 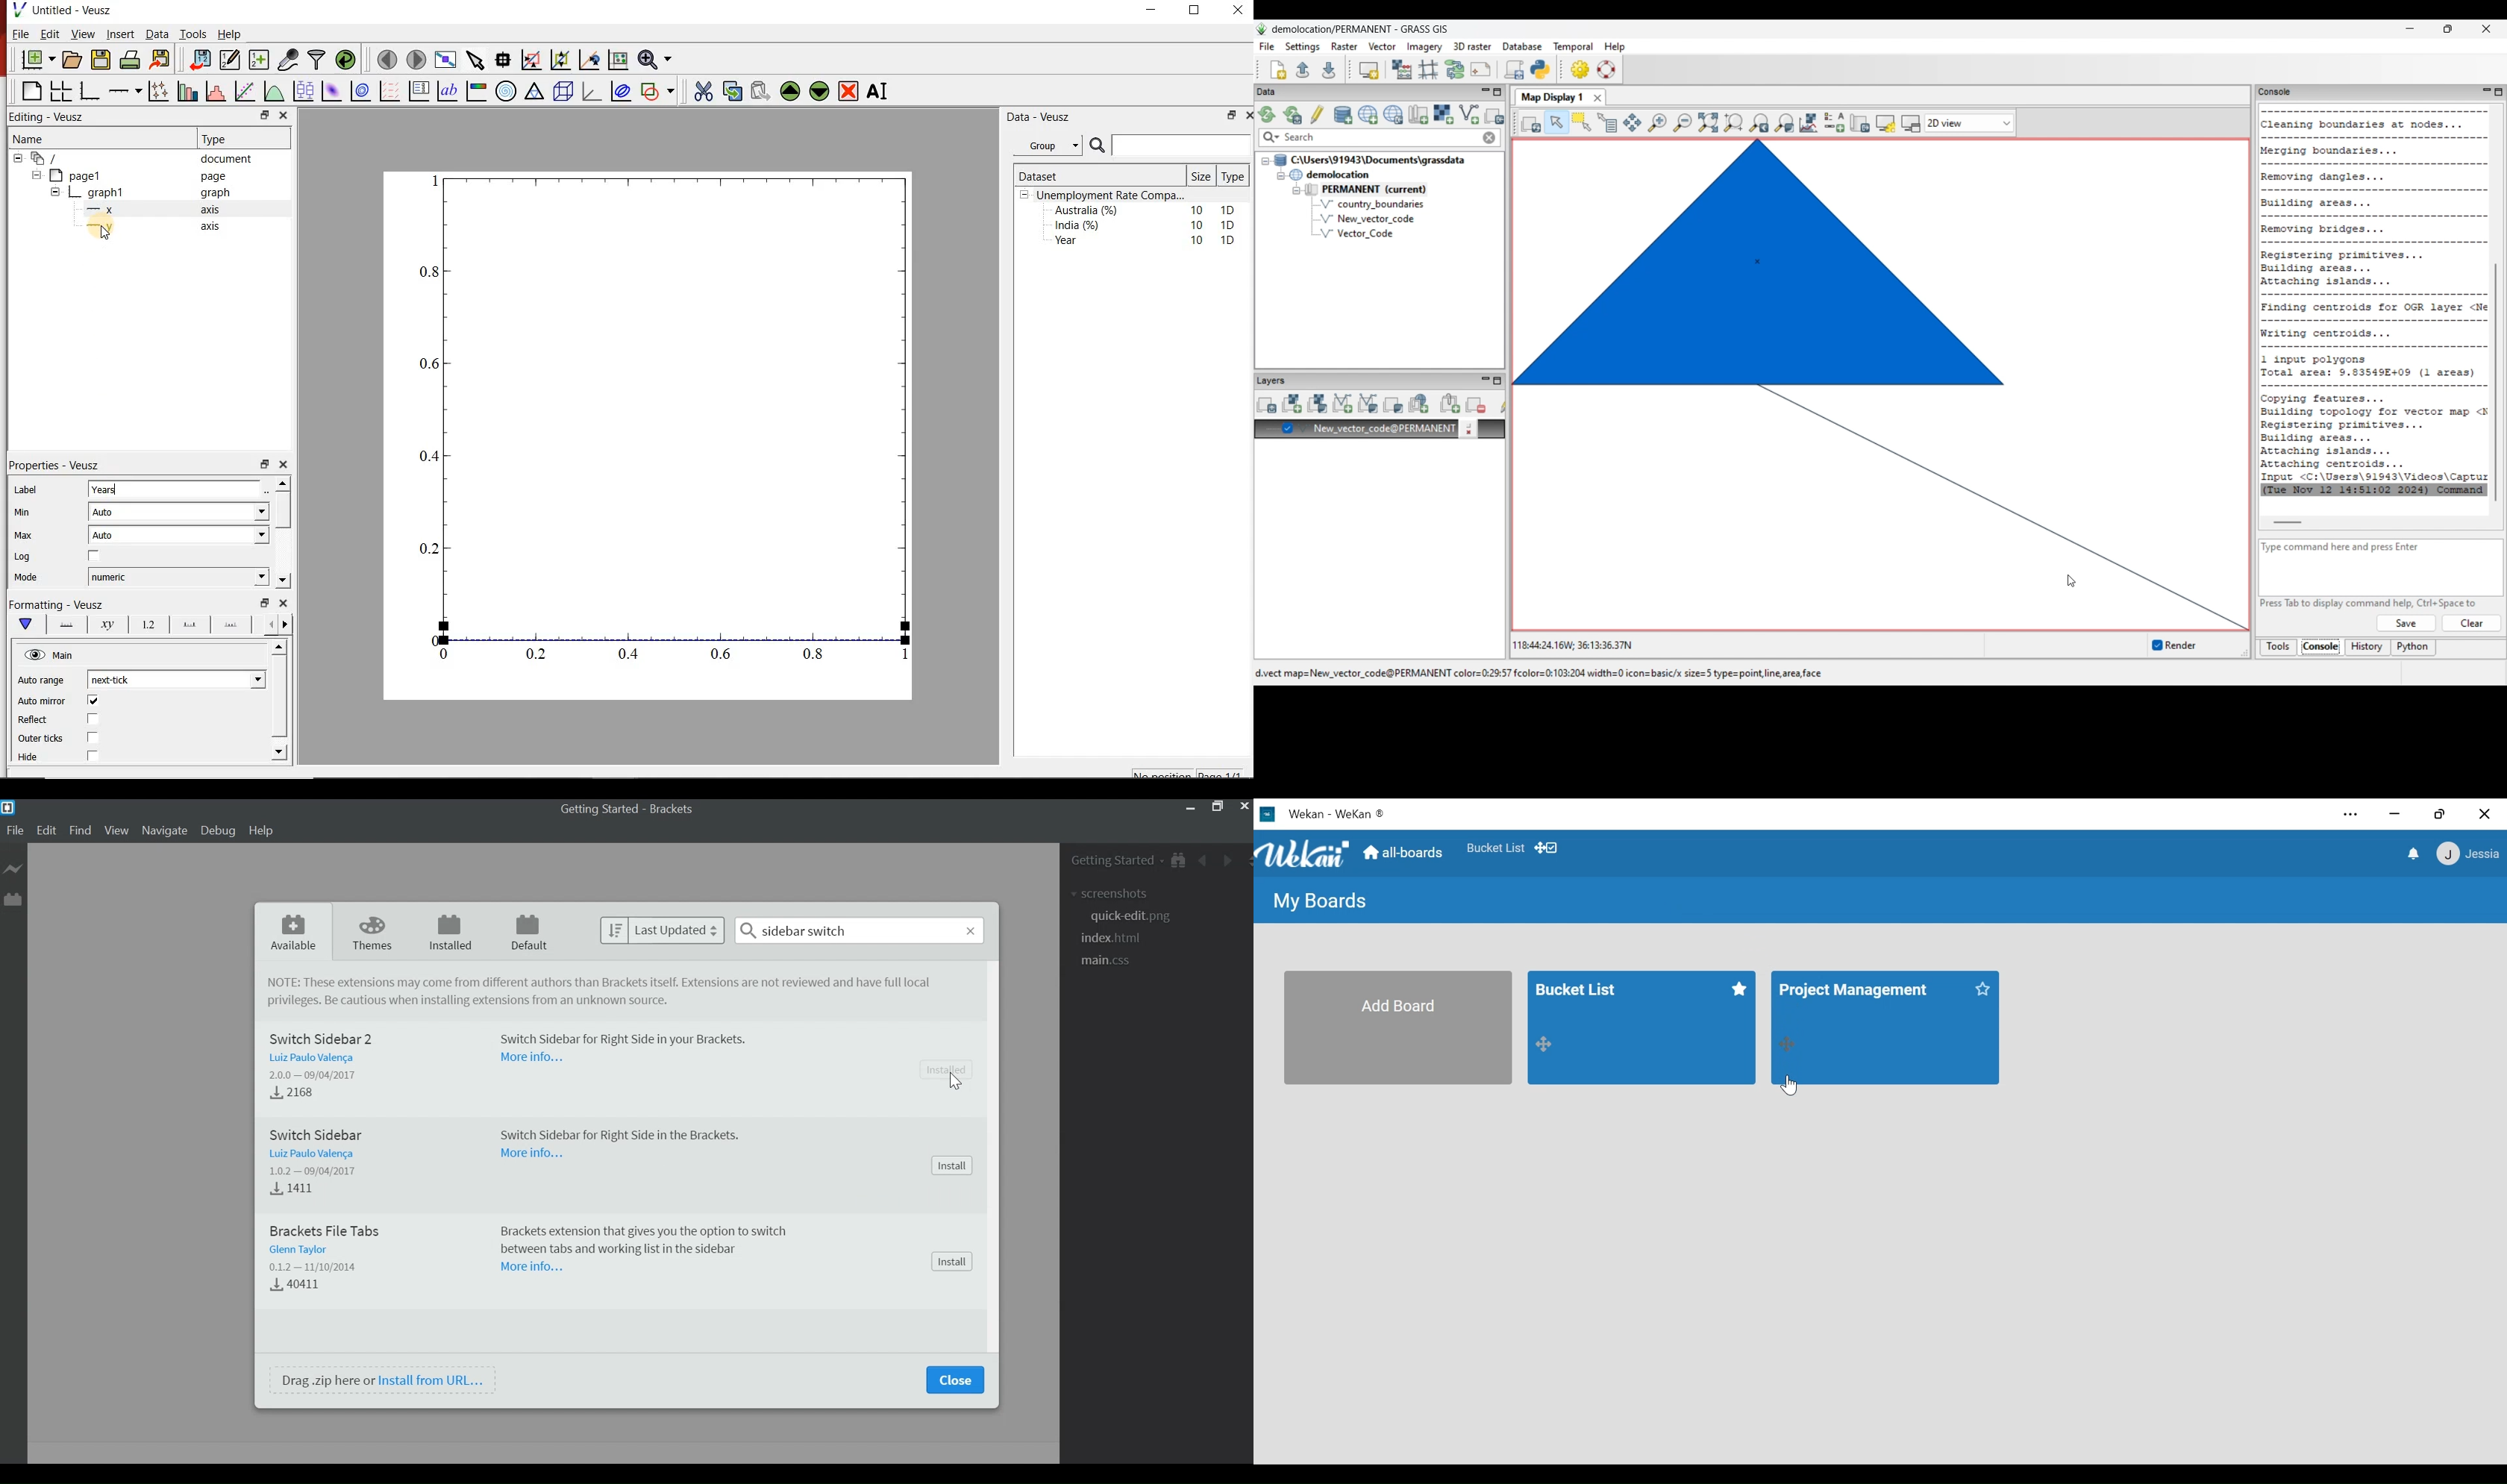 What do you see at coordinates (258, 60) in the screenshot?
I see `create new datasets` at bounding box center [258, 60].